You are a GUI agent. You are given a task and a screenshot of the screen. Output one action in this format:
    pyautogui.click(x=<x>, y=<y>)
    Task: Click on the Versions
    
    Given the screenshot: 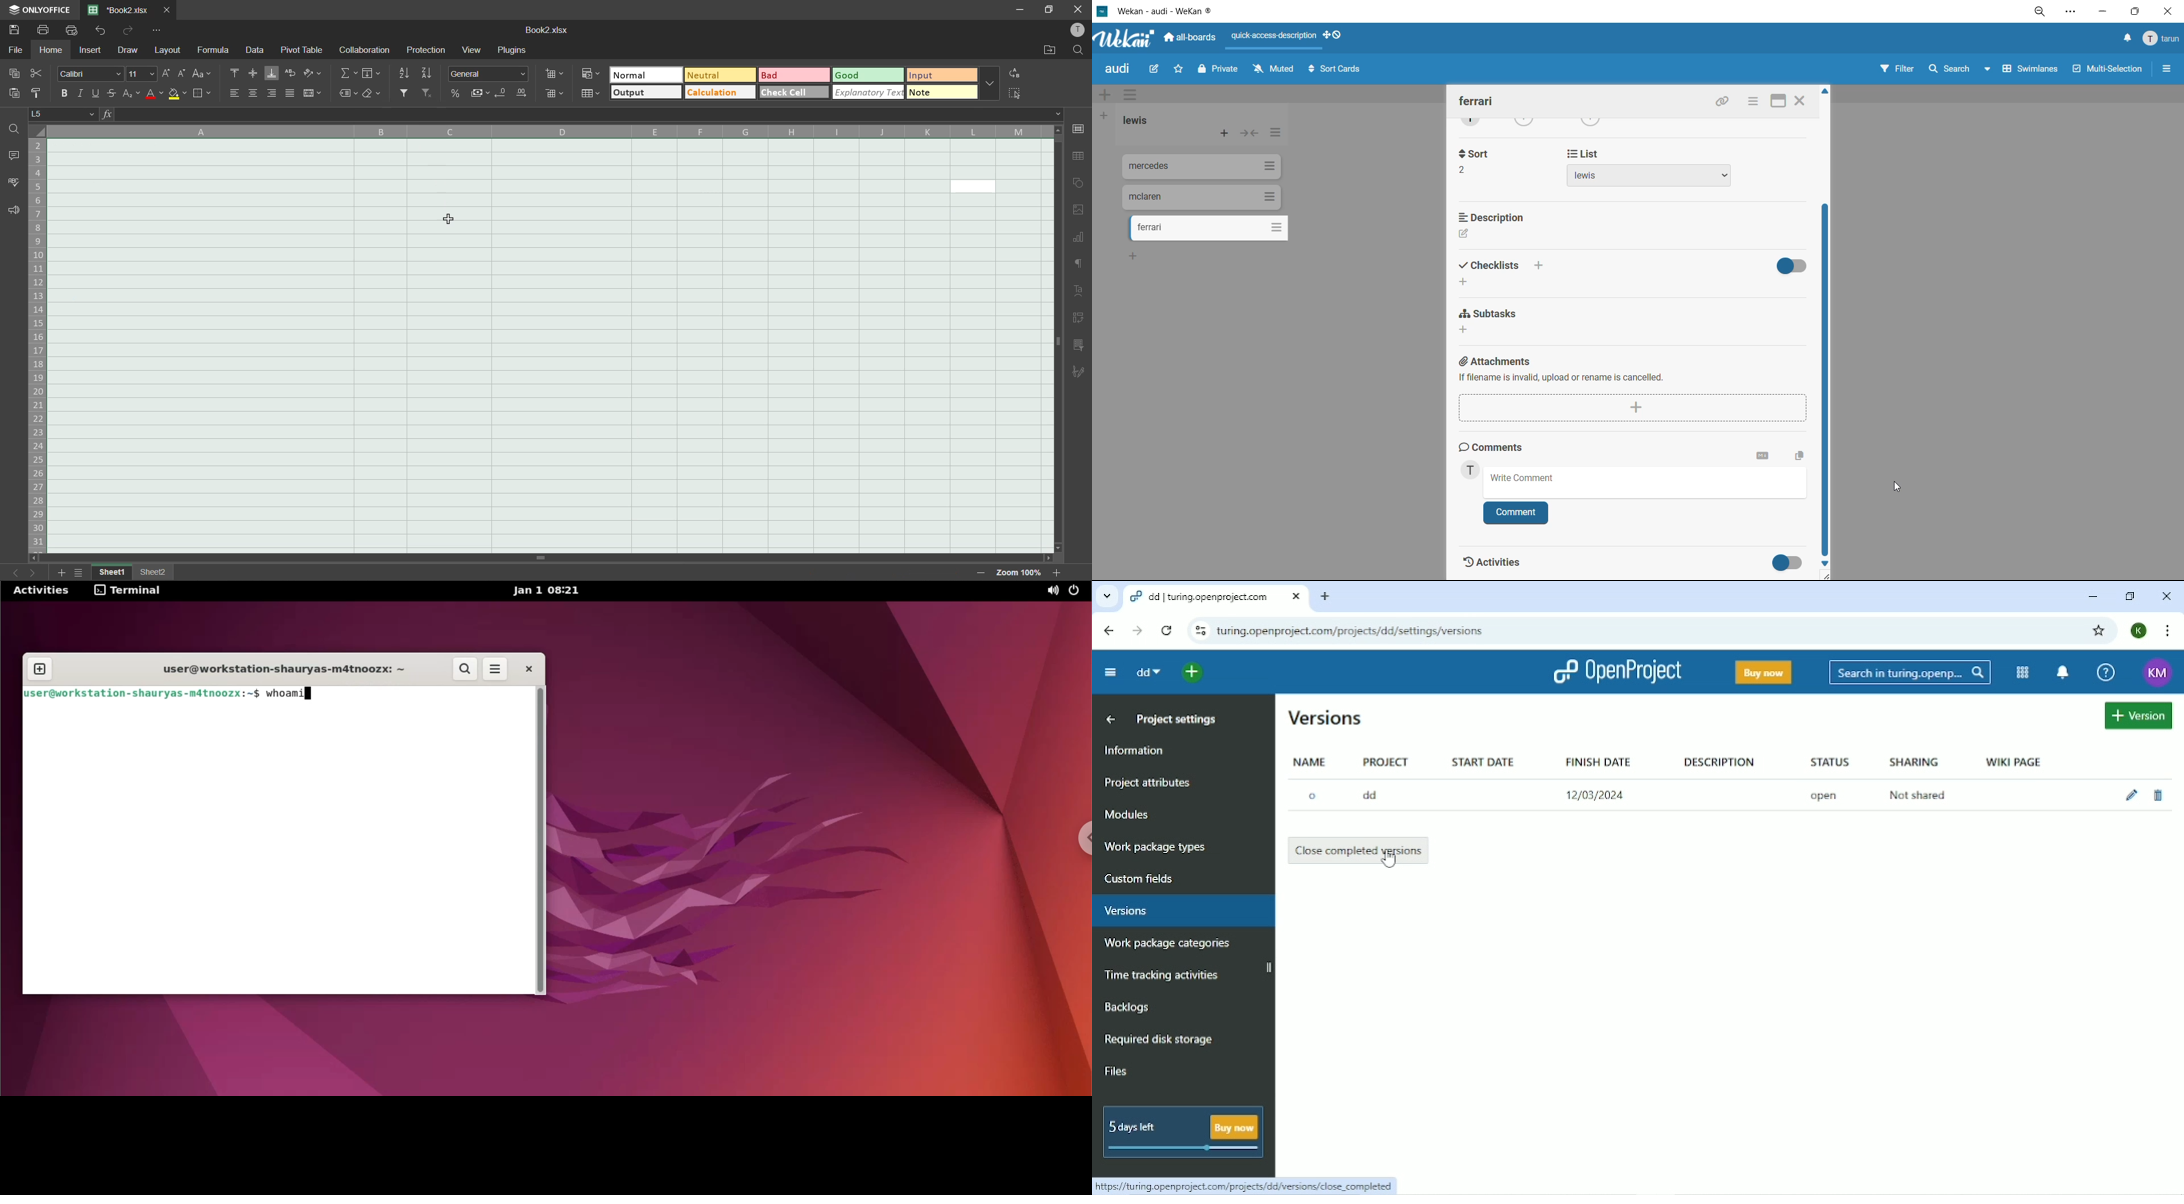 What is the action you would take?
    pyautogui.click(x=1327, y=717)
    